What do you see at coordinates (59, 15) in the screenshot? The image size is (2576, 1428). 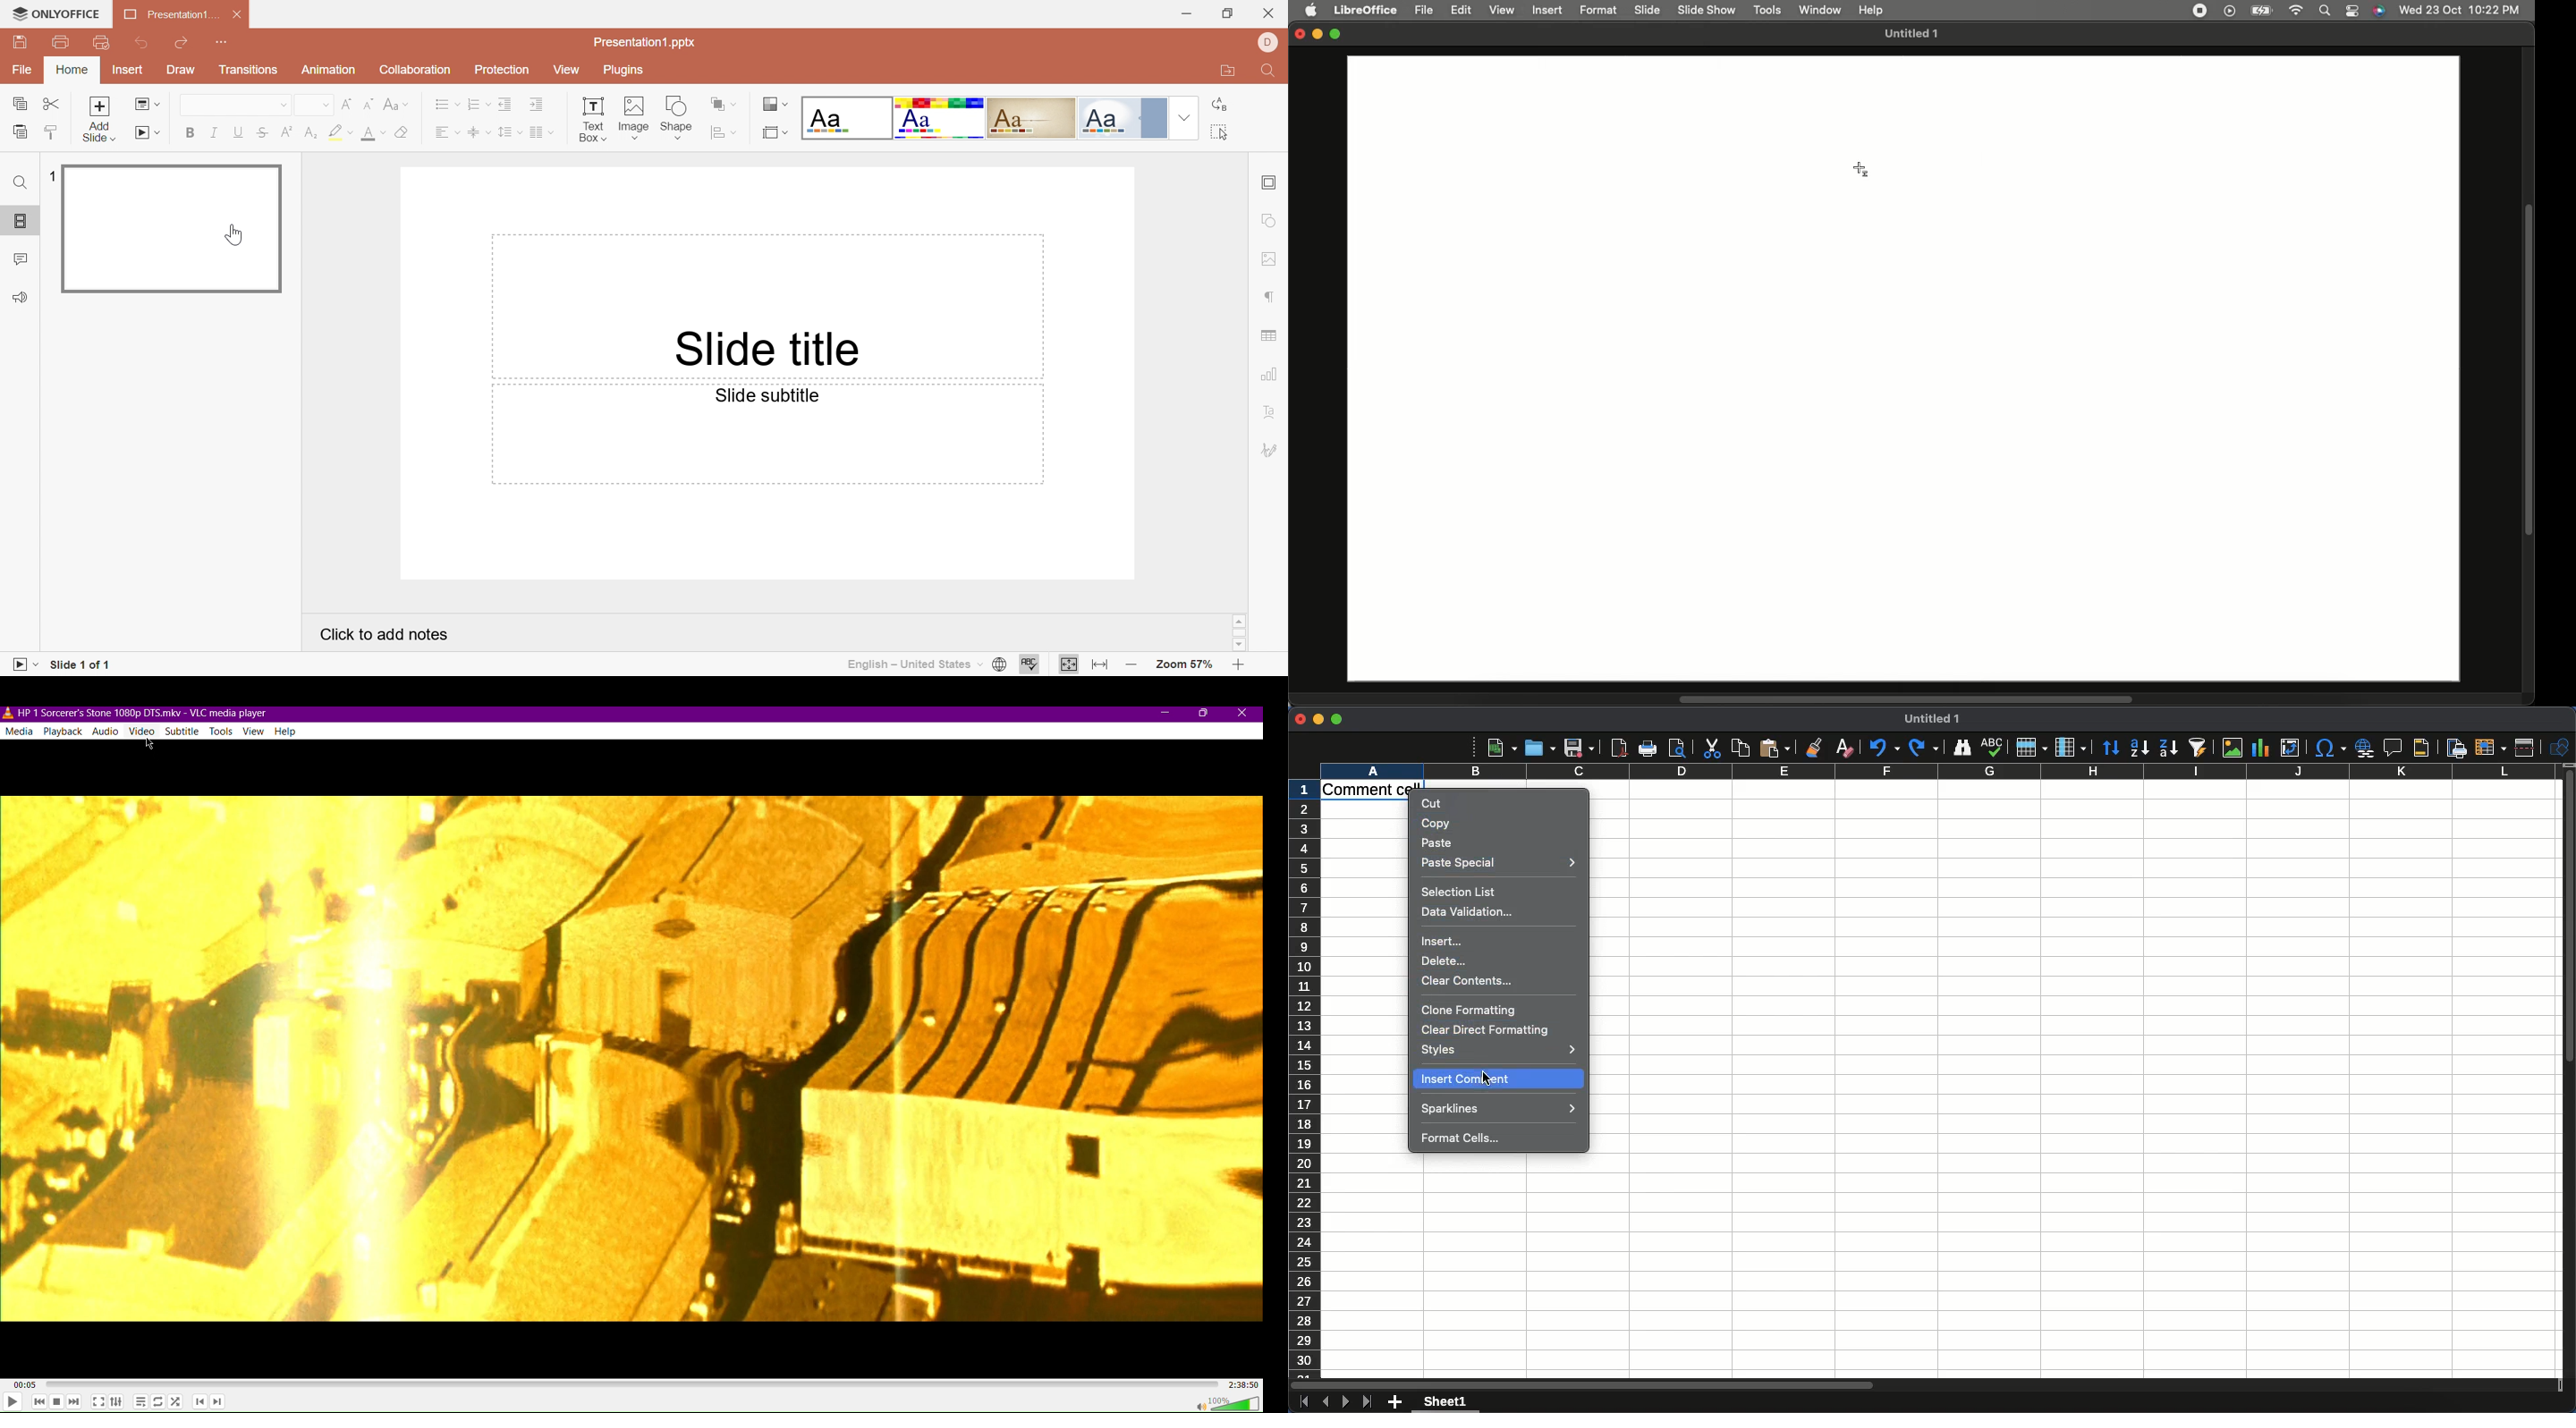 I see `ONLYOFFICE` at bounding box center [59, 15].